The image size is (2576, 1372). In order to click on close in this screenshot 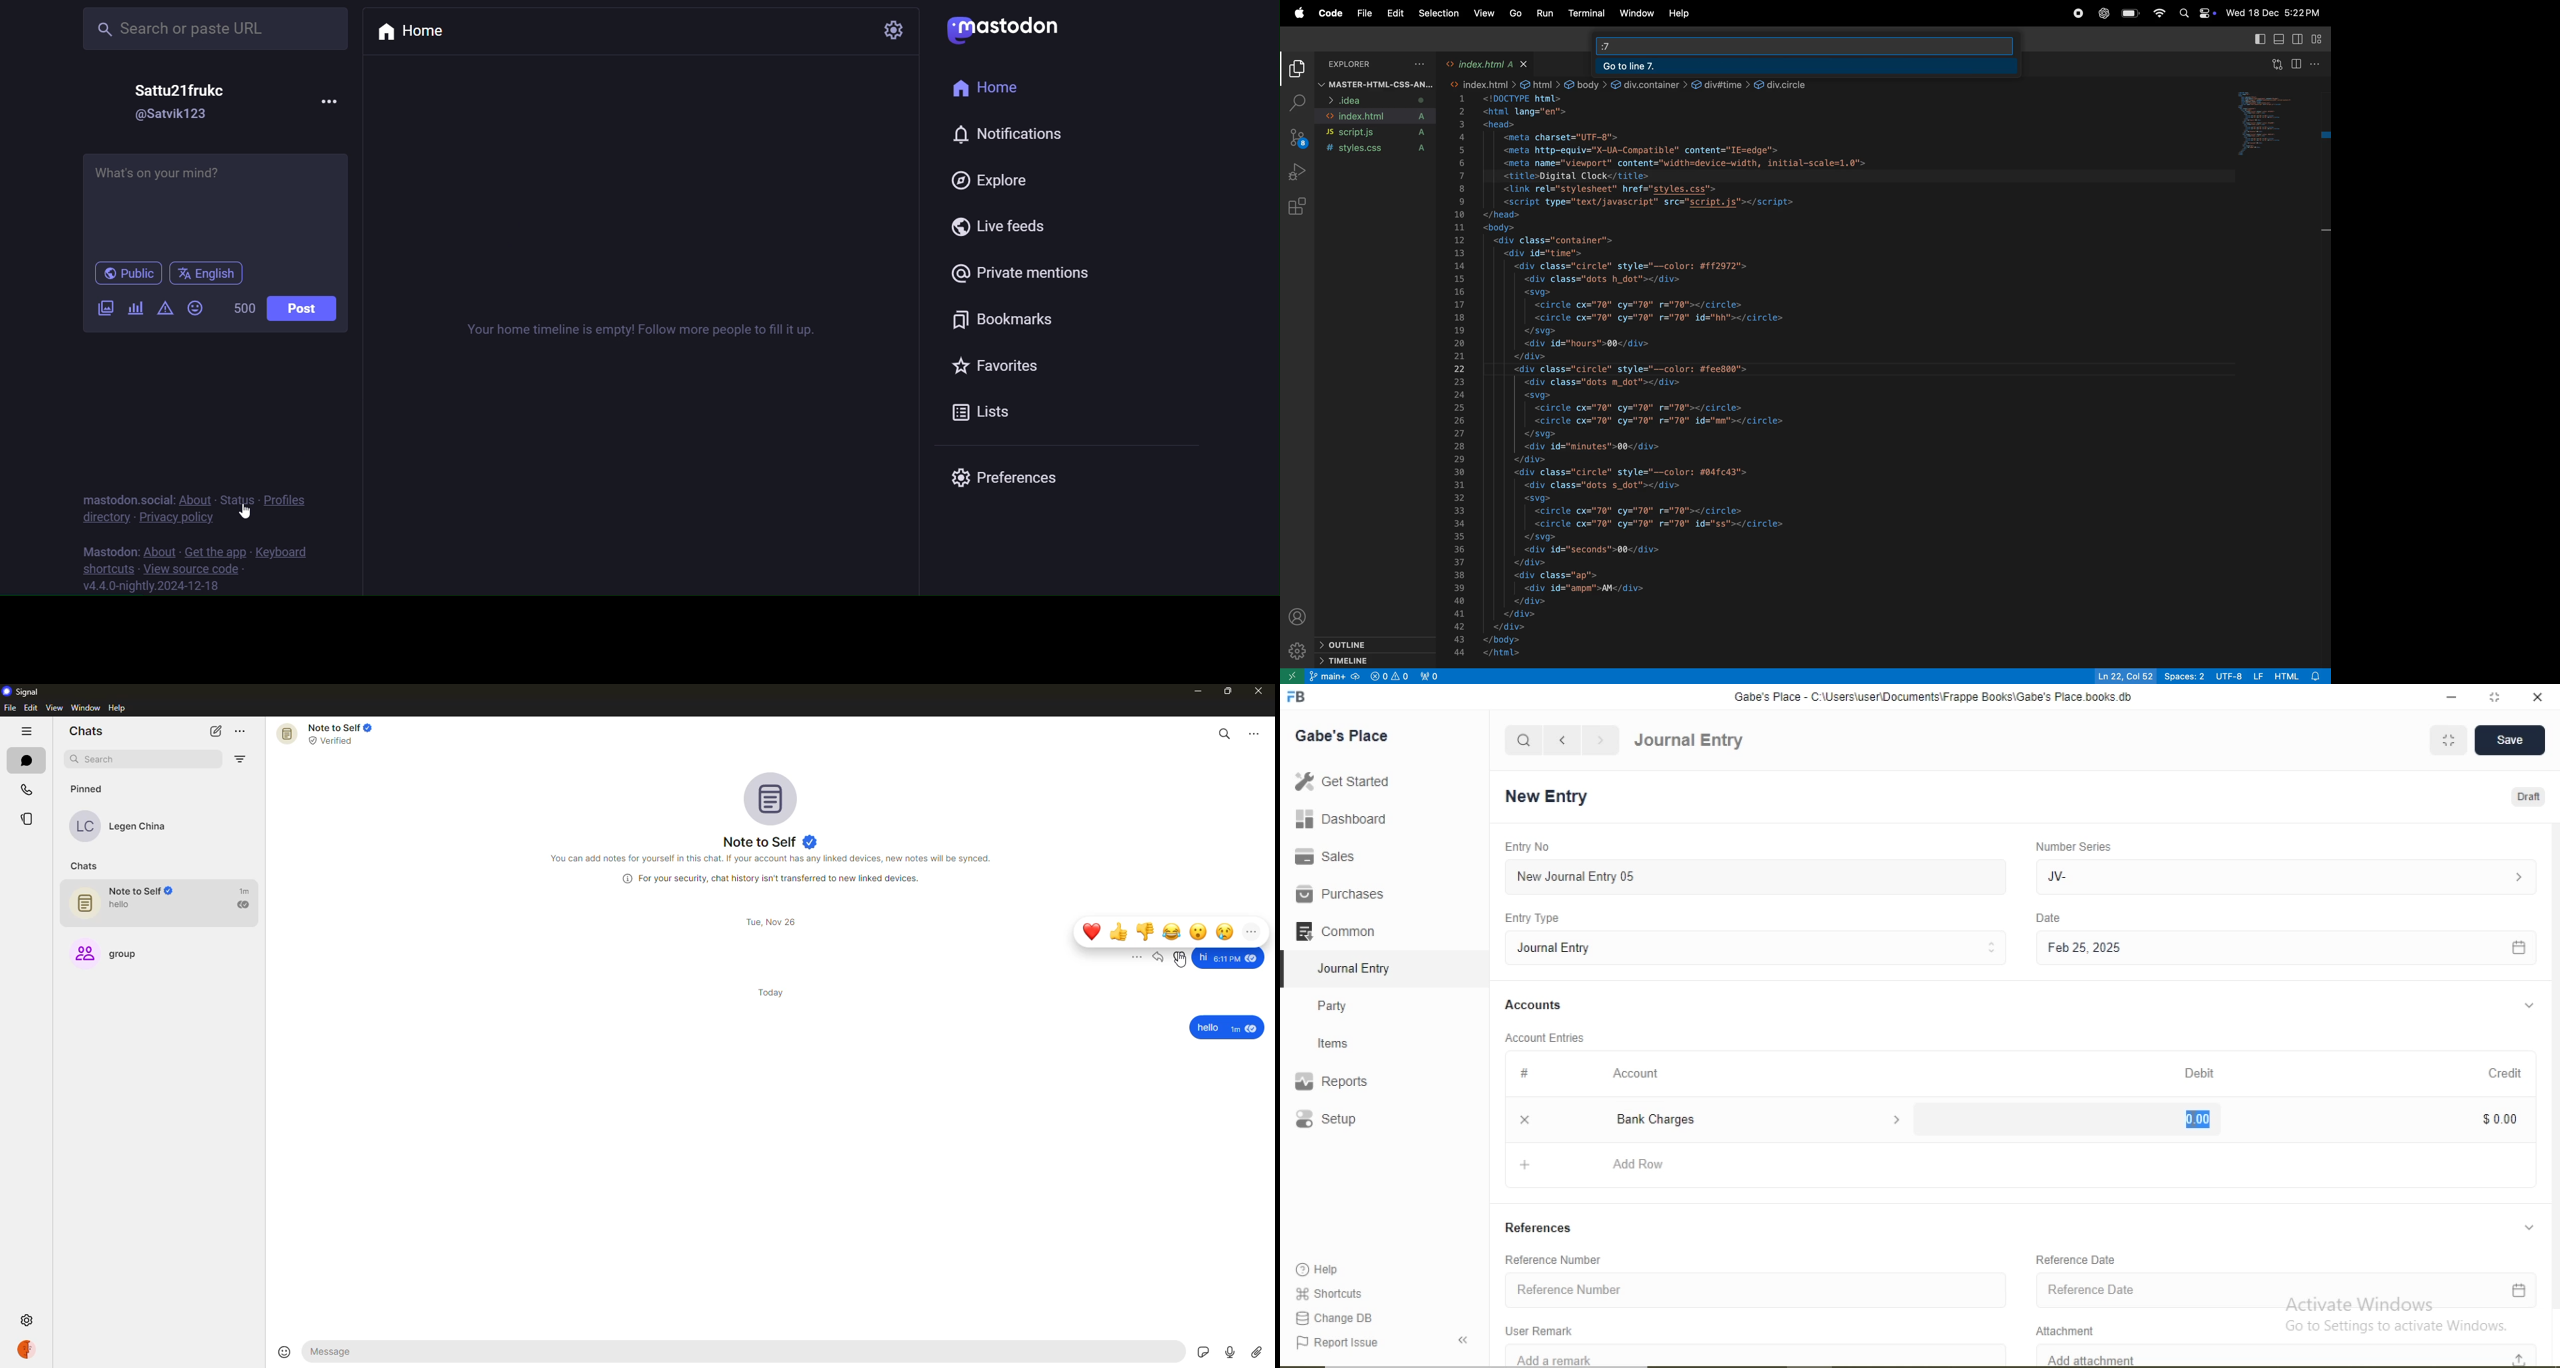, I will do `click(1260, 693)`.